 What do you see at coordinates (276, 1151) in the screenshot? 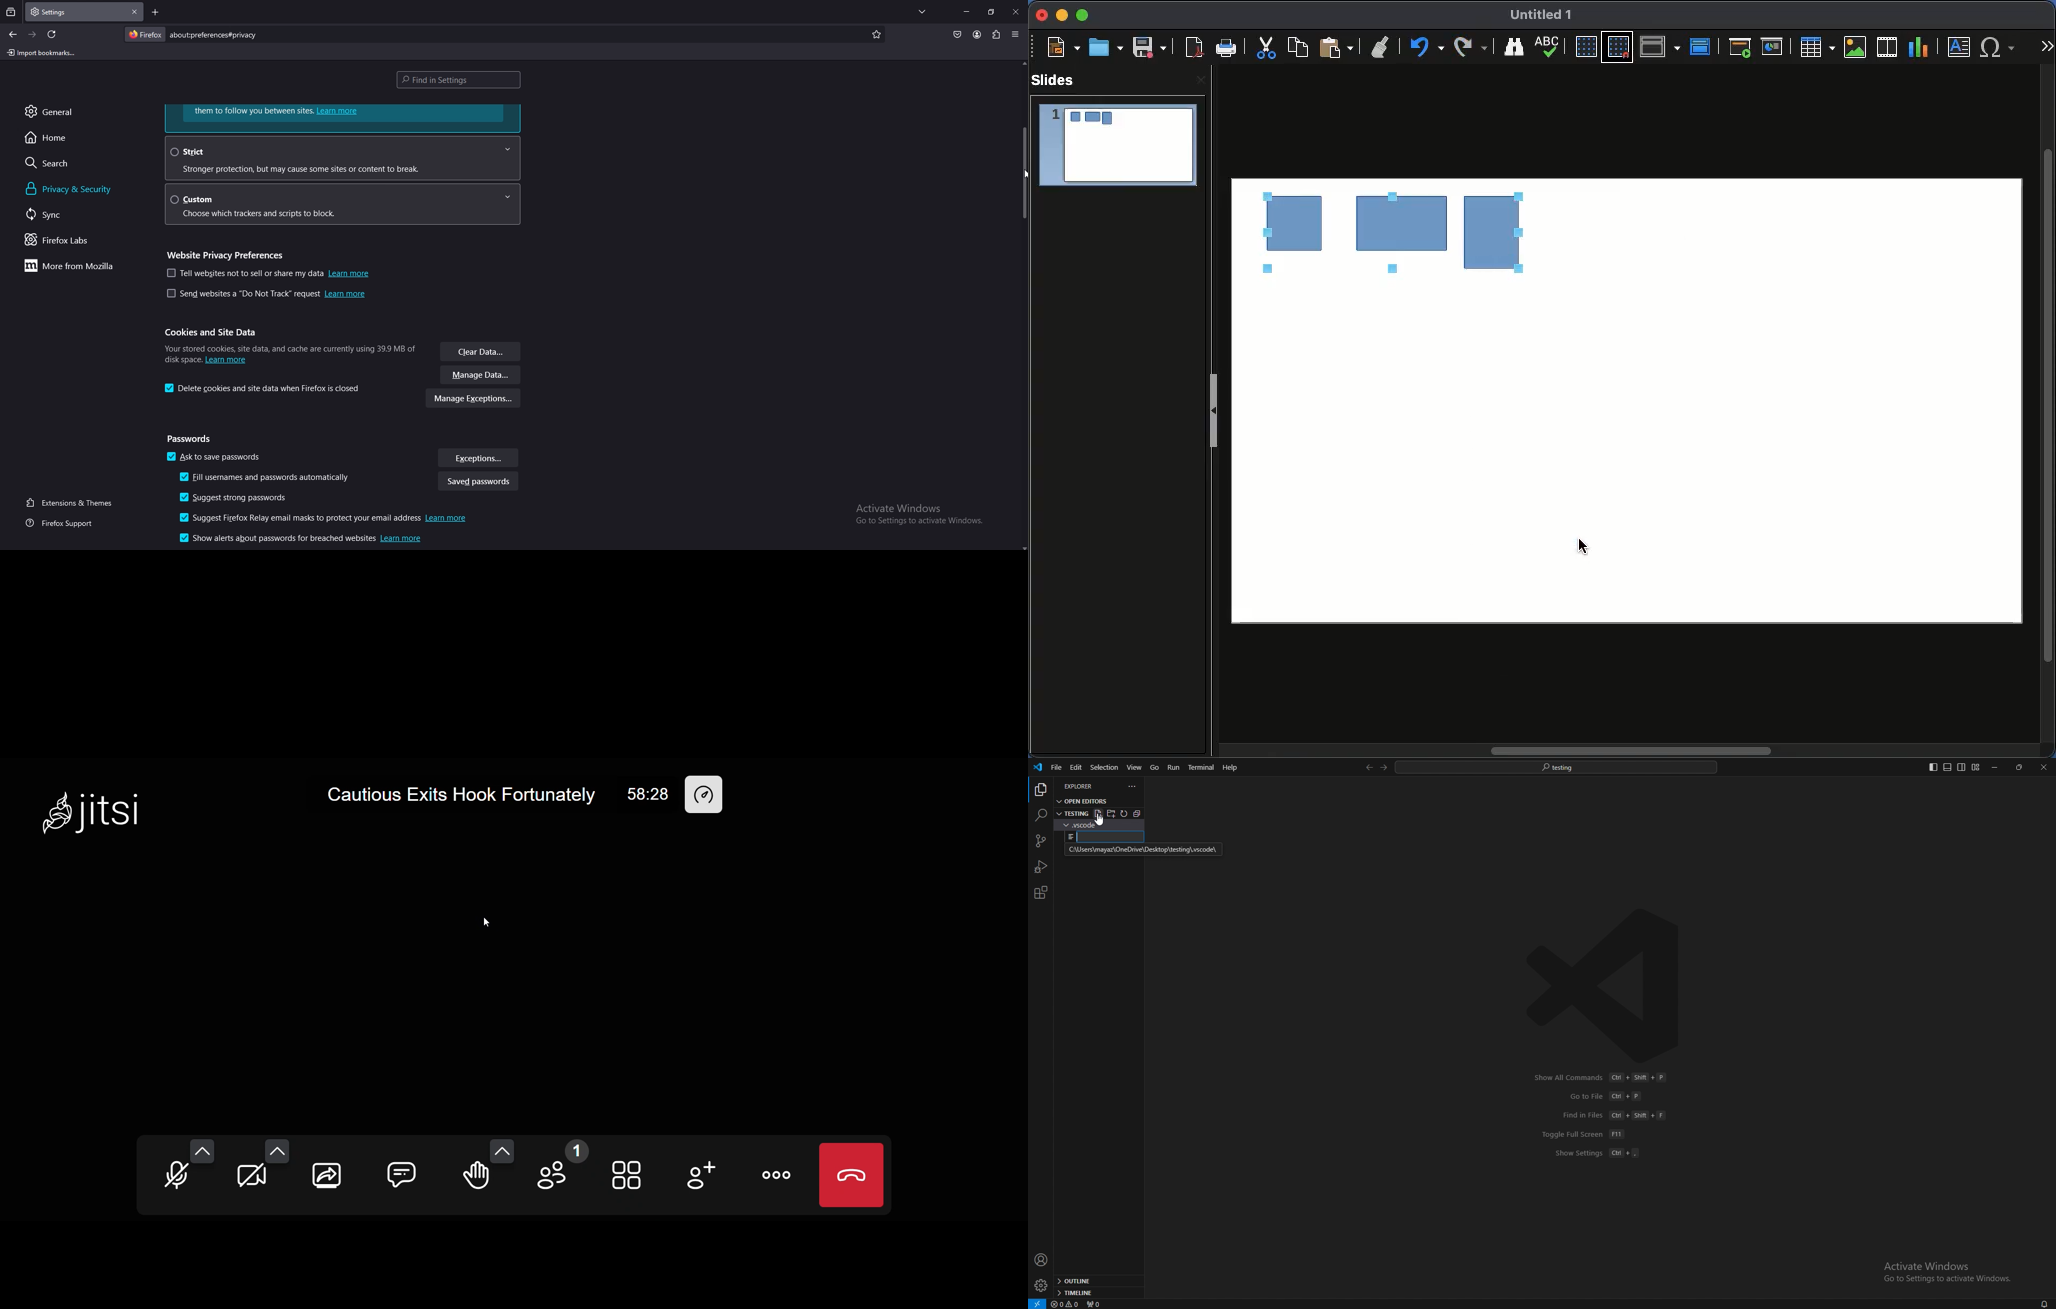
I see `more camera option` at bounding box center [276, 1151].